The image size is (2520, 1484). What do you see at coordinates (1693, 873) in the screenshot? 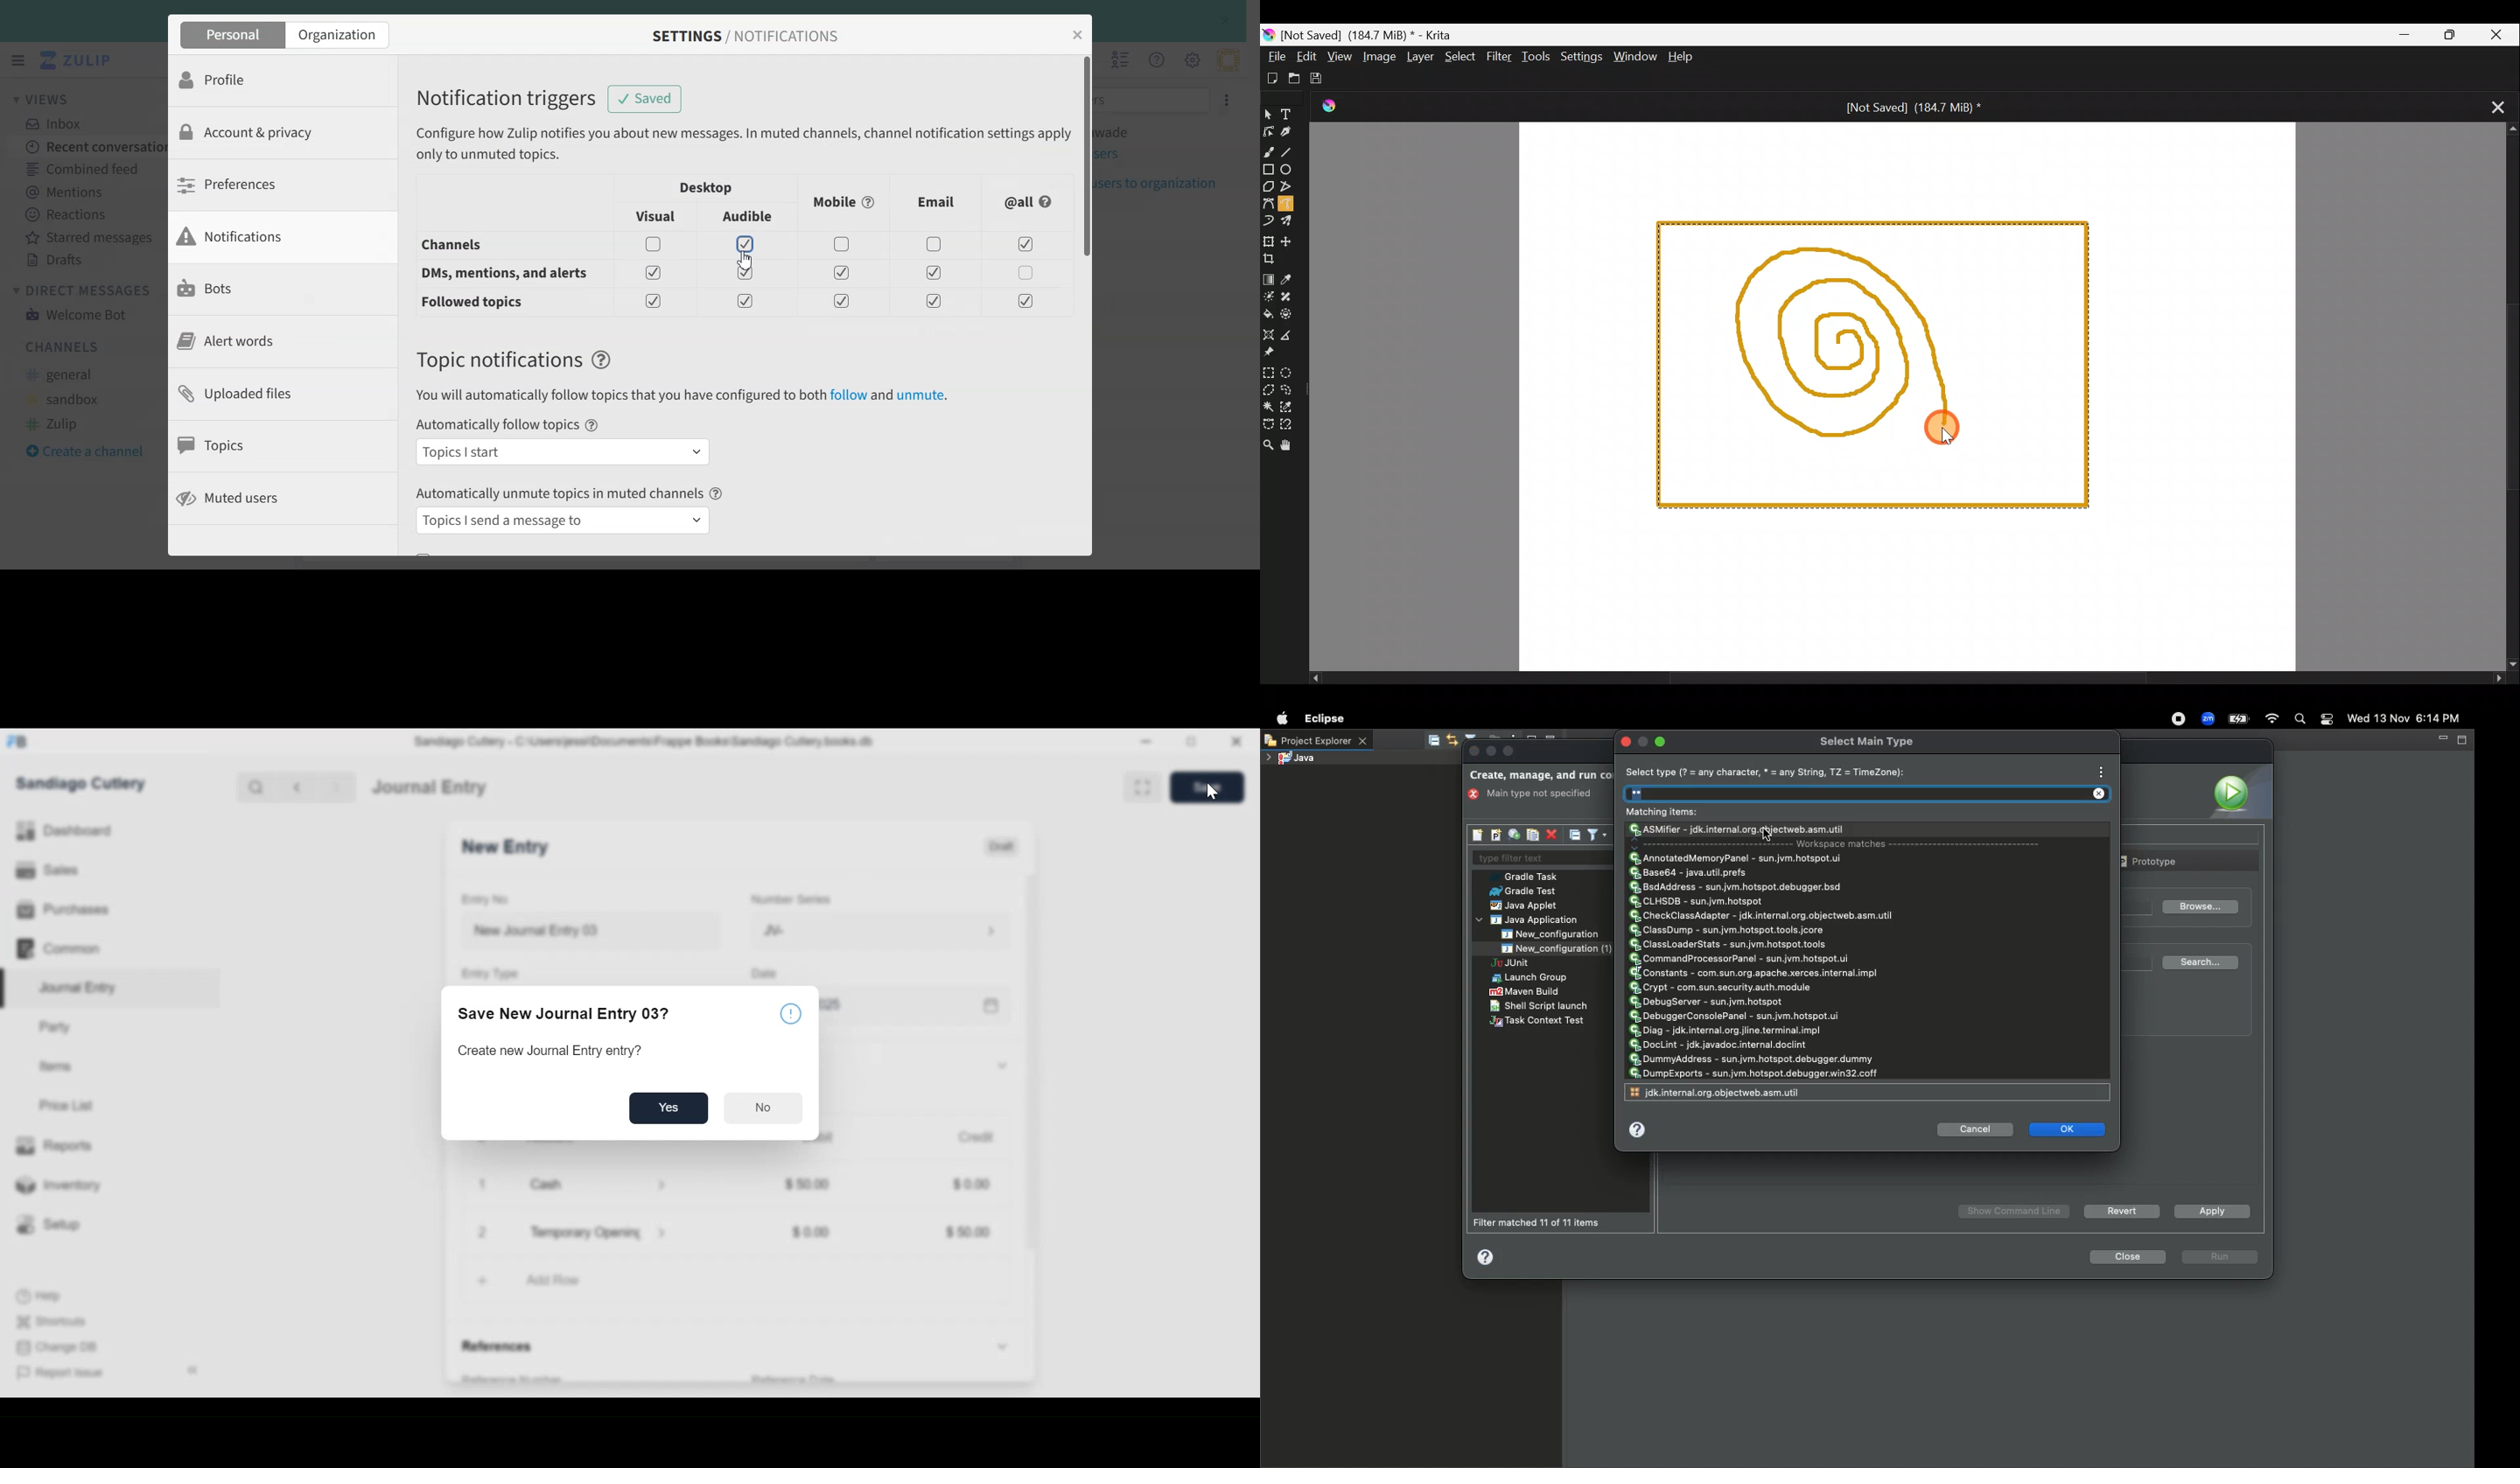
I see `Base64 - java.util.prefs` at bounding box center [1693, 873].